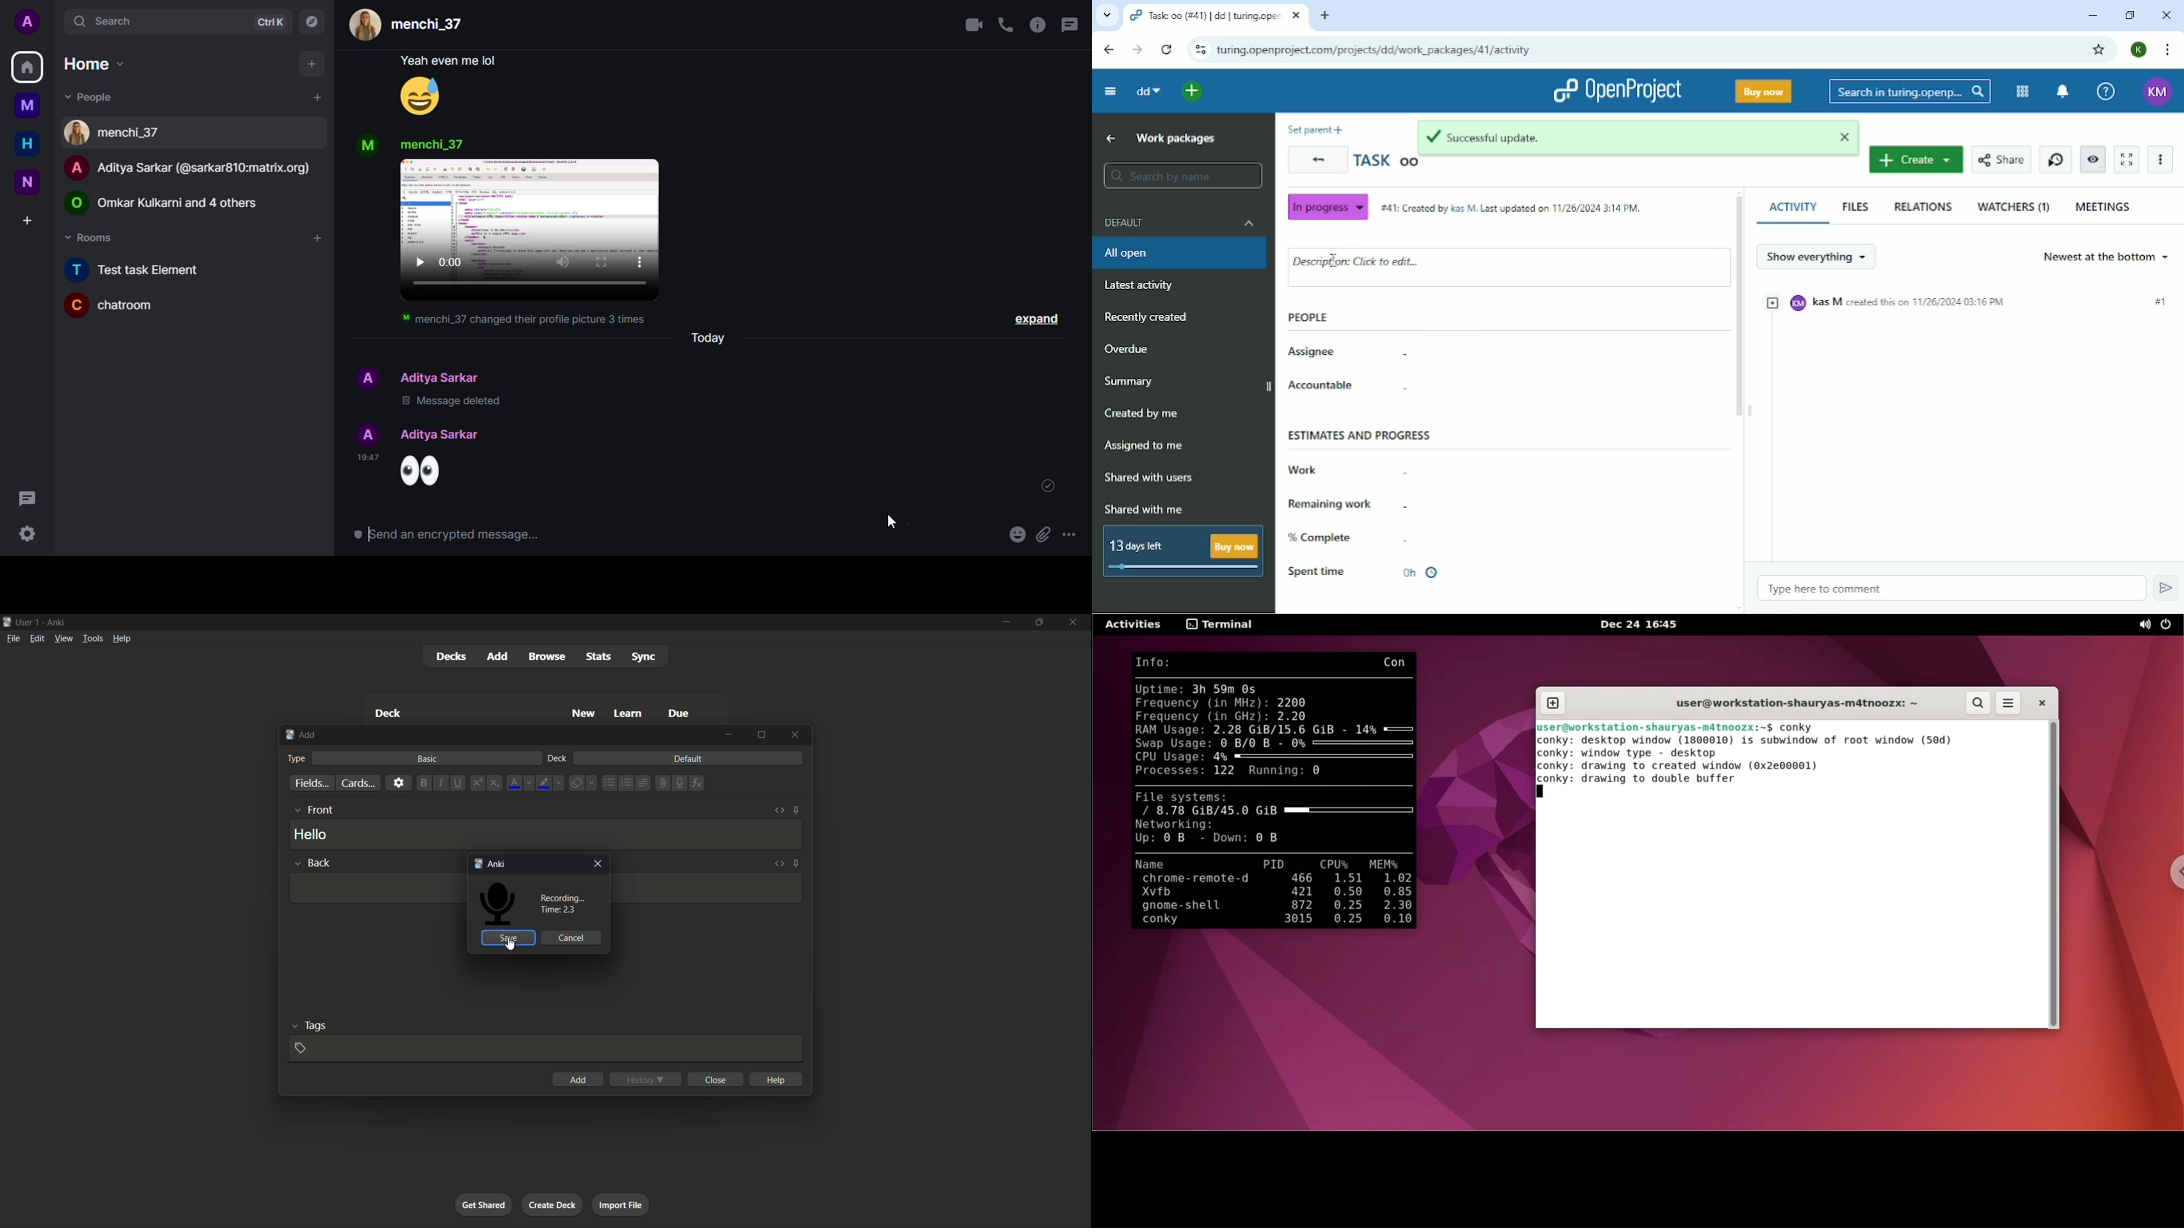 The image size is (2184, 1232). I want to click on subscript, so click(495, 783).